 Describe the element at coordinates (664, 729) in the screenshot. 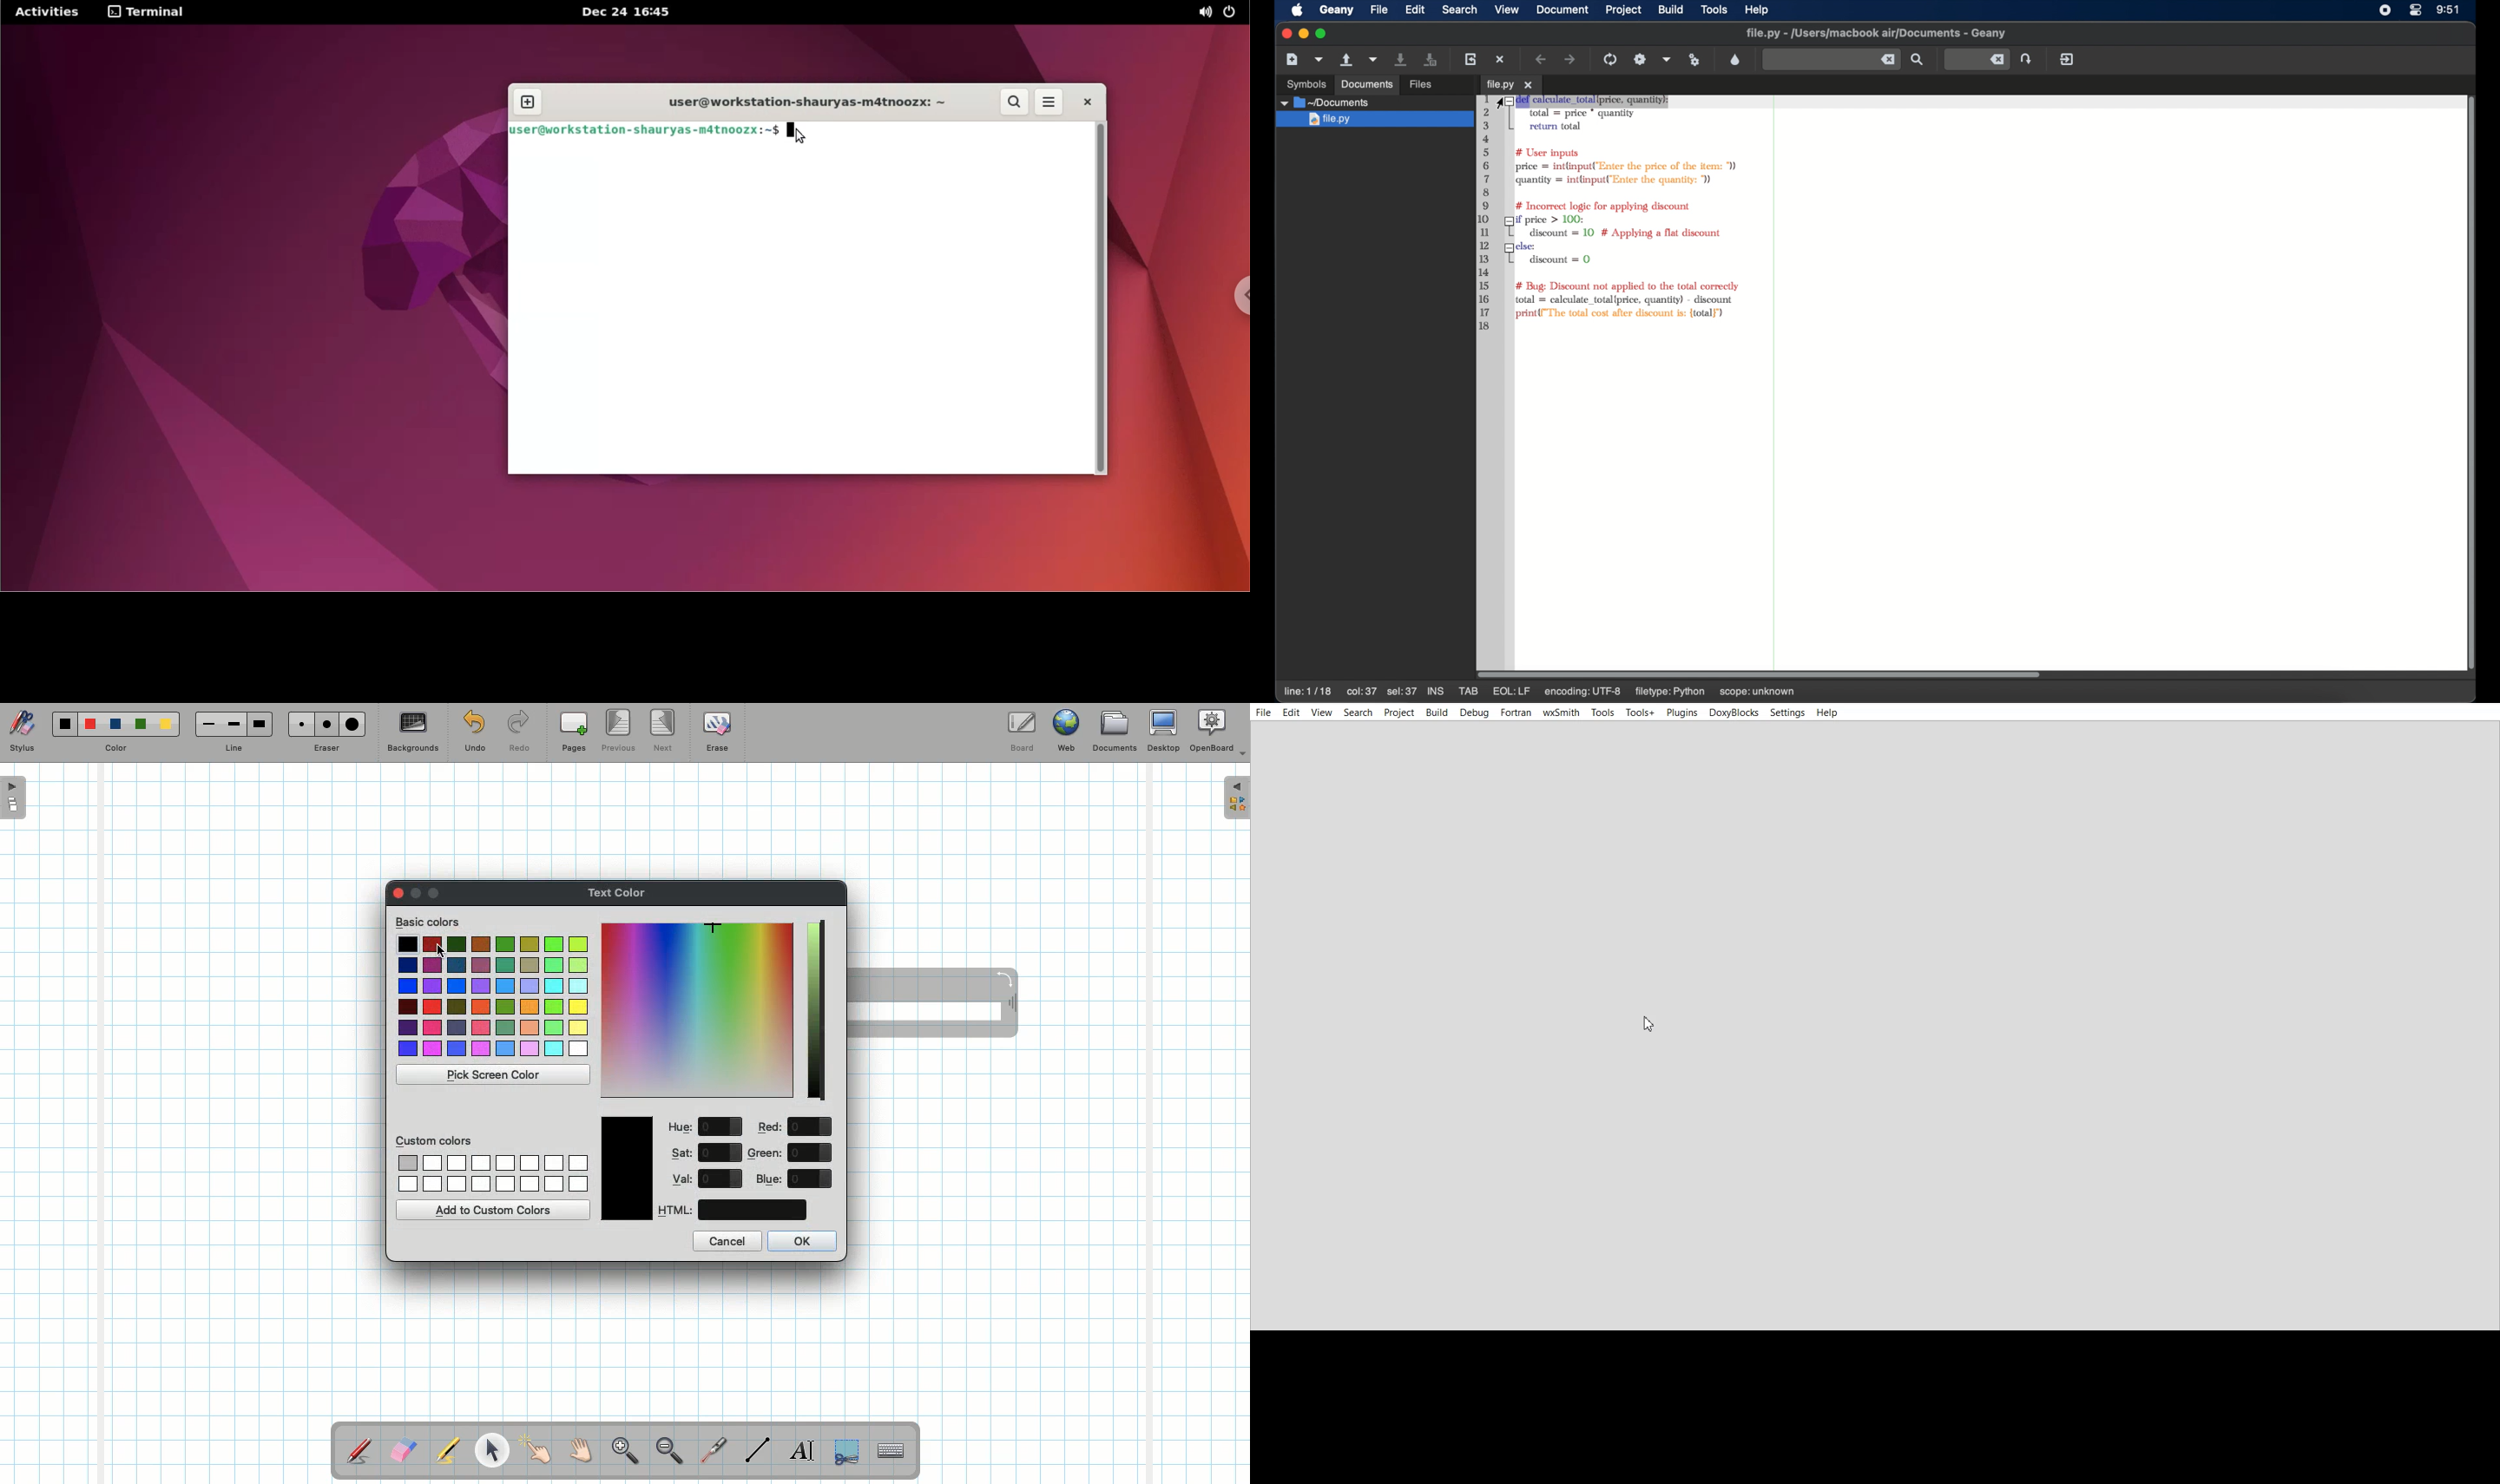

I see `Next` at that location.